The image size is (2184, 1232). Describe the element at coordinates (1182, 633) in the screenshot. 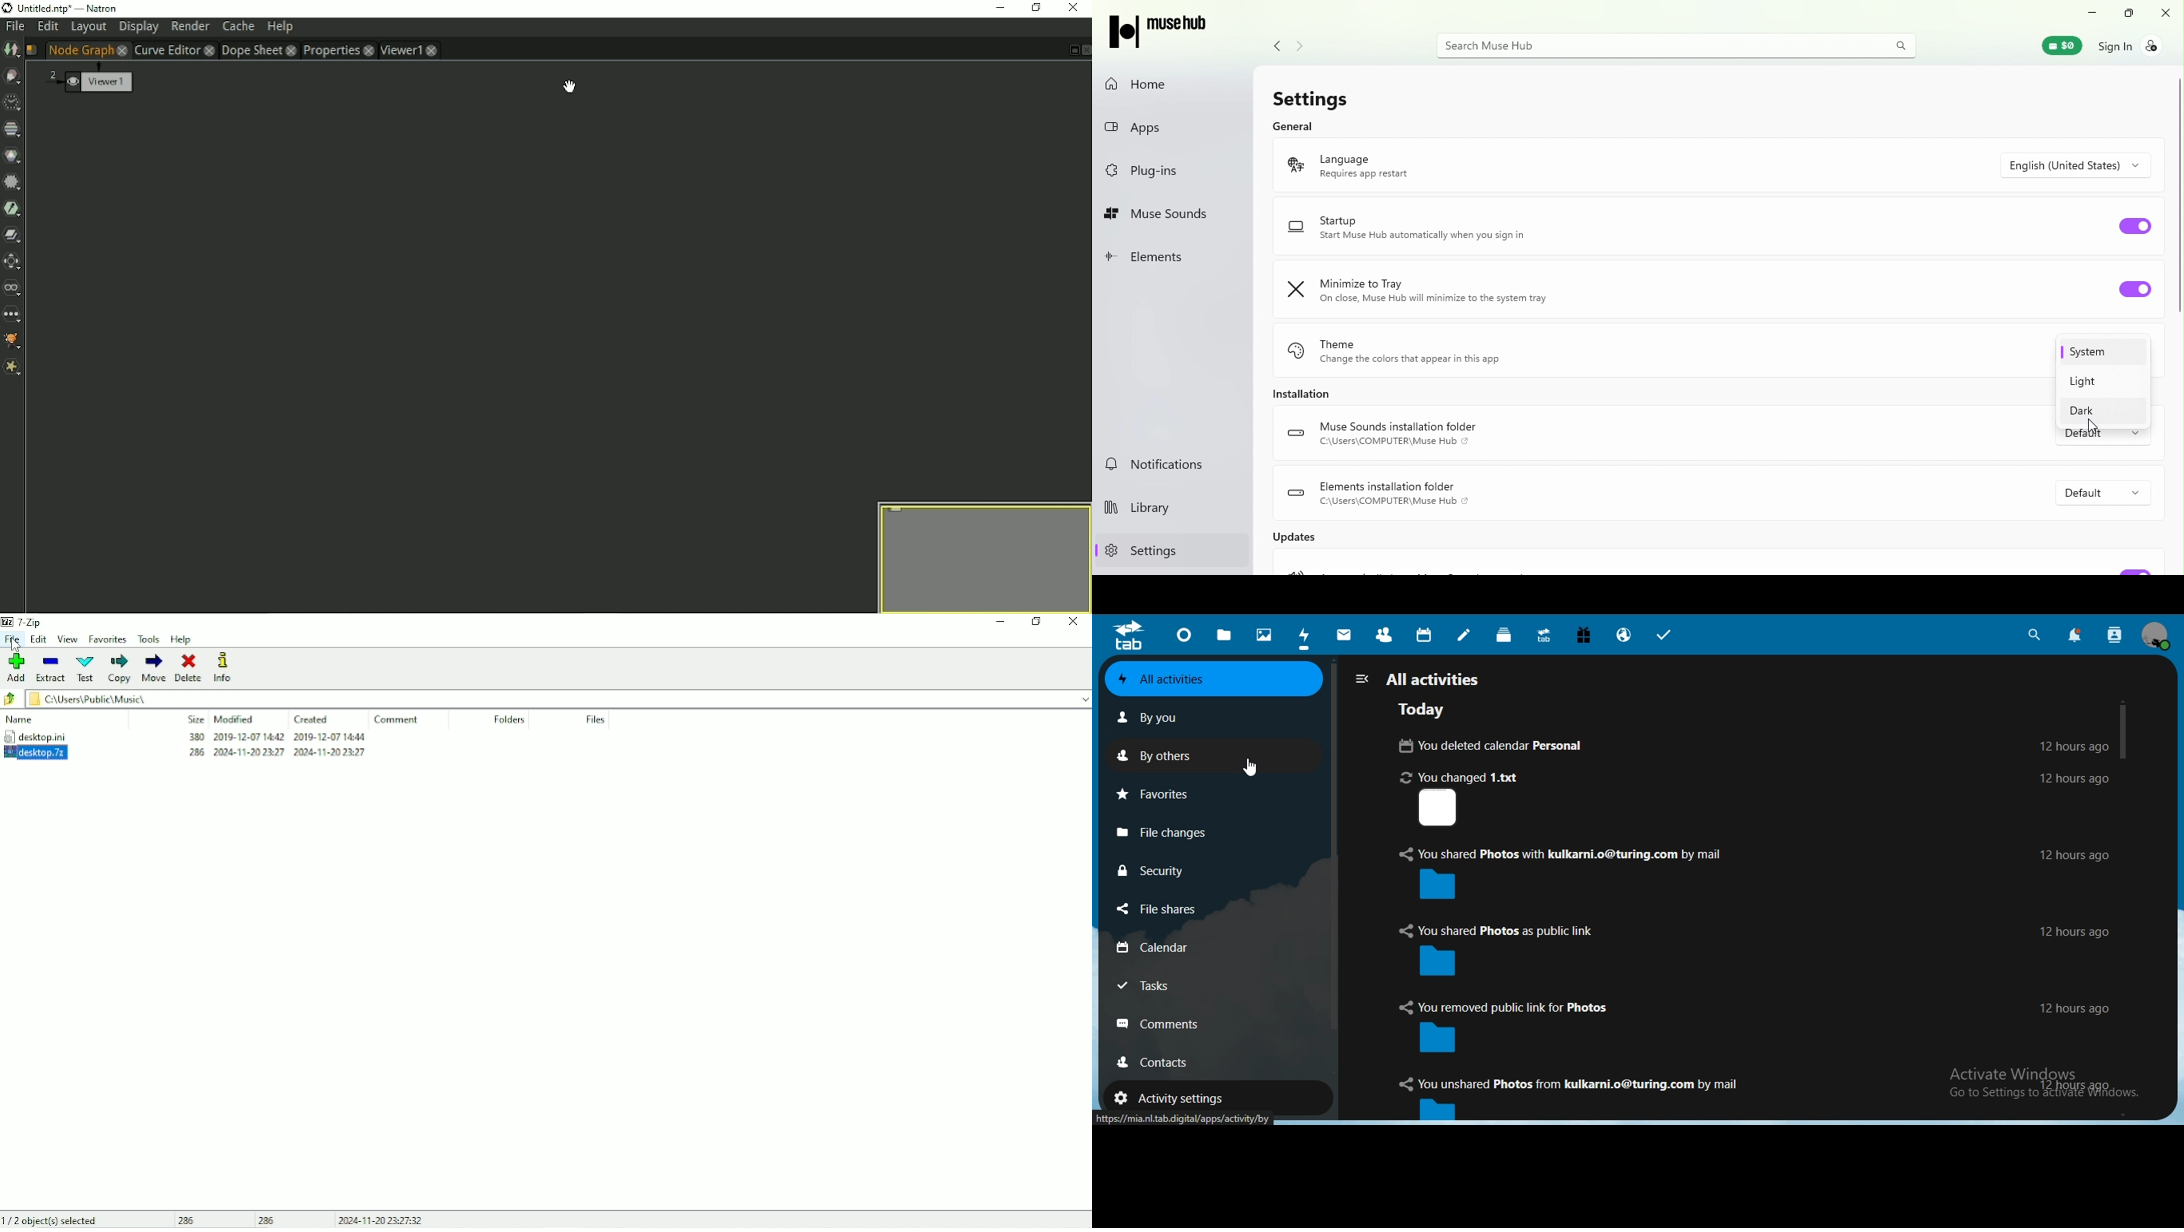

I see `dashboard` at that location.